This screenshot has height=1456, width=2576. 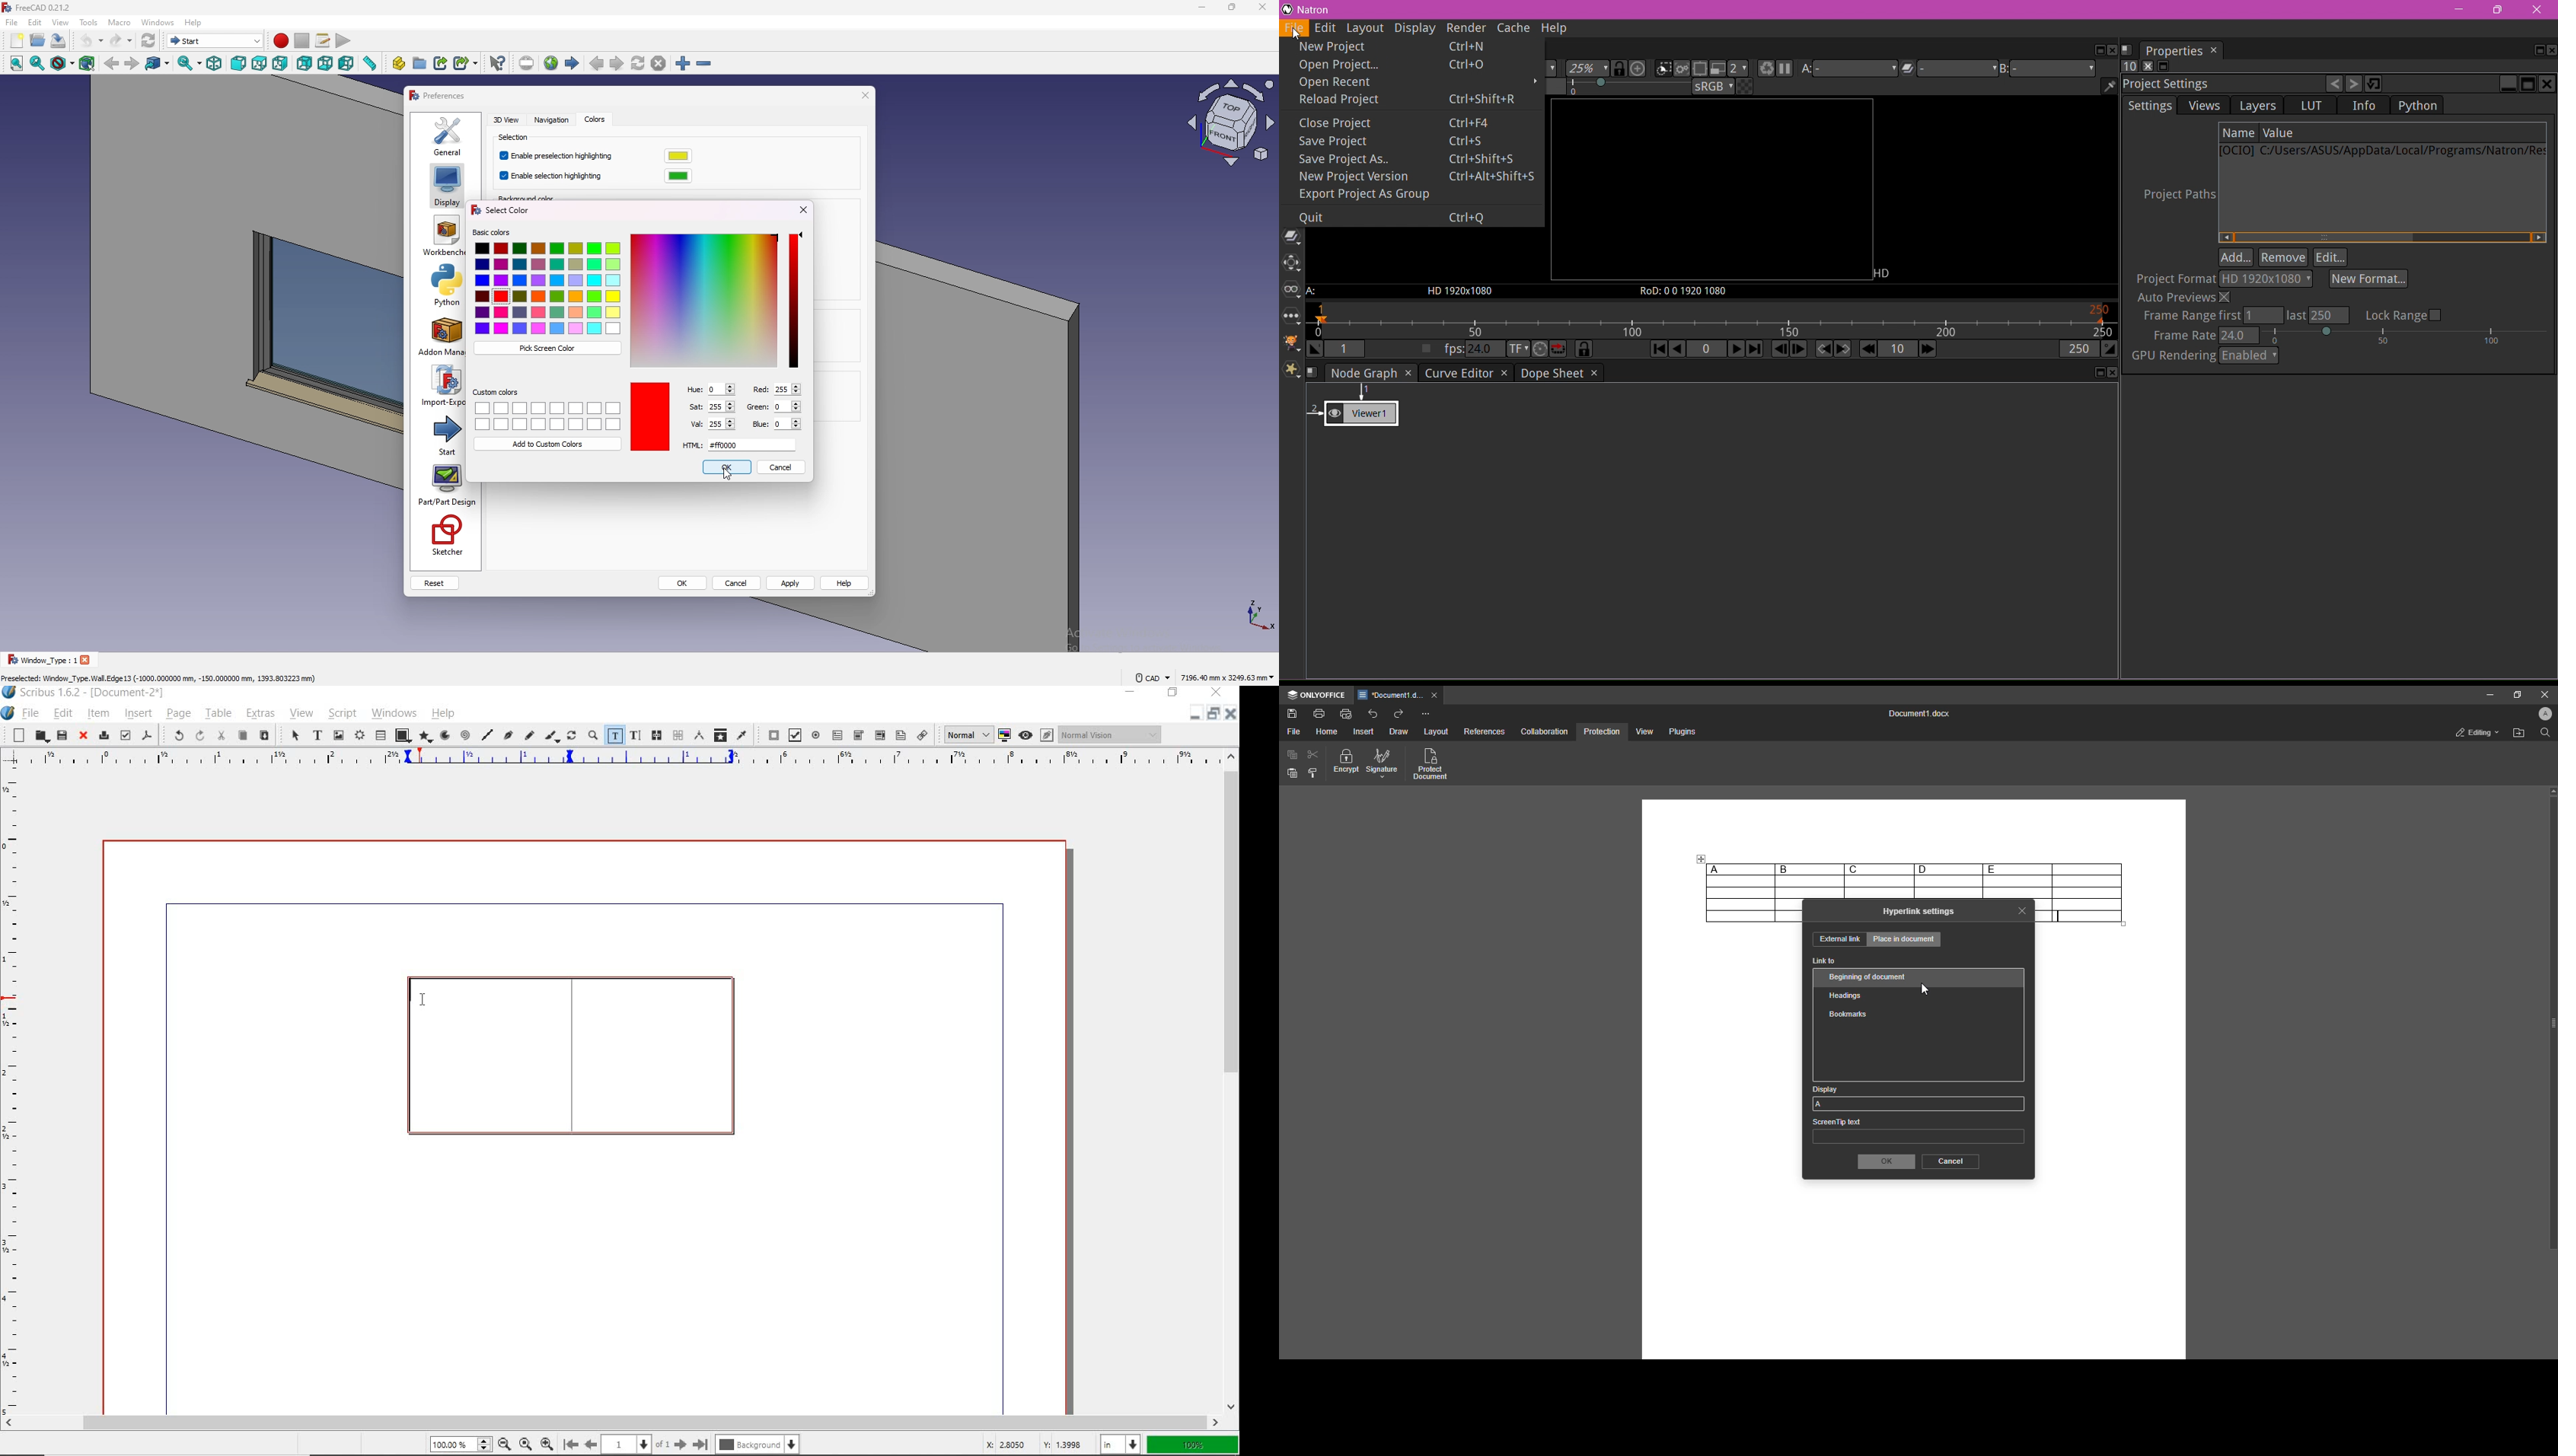 What do you see at coordinates (2552, 1018) in the screenshot?
I see `vertical scrollbar` at bounding box center [2552, 1018].